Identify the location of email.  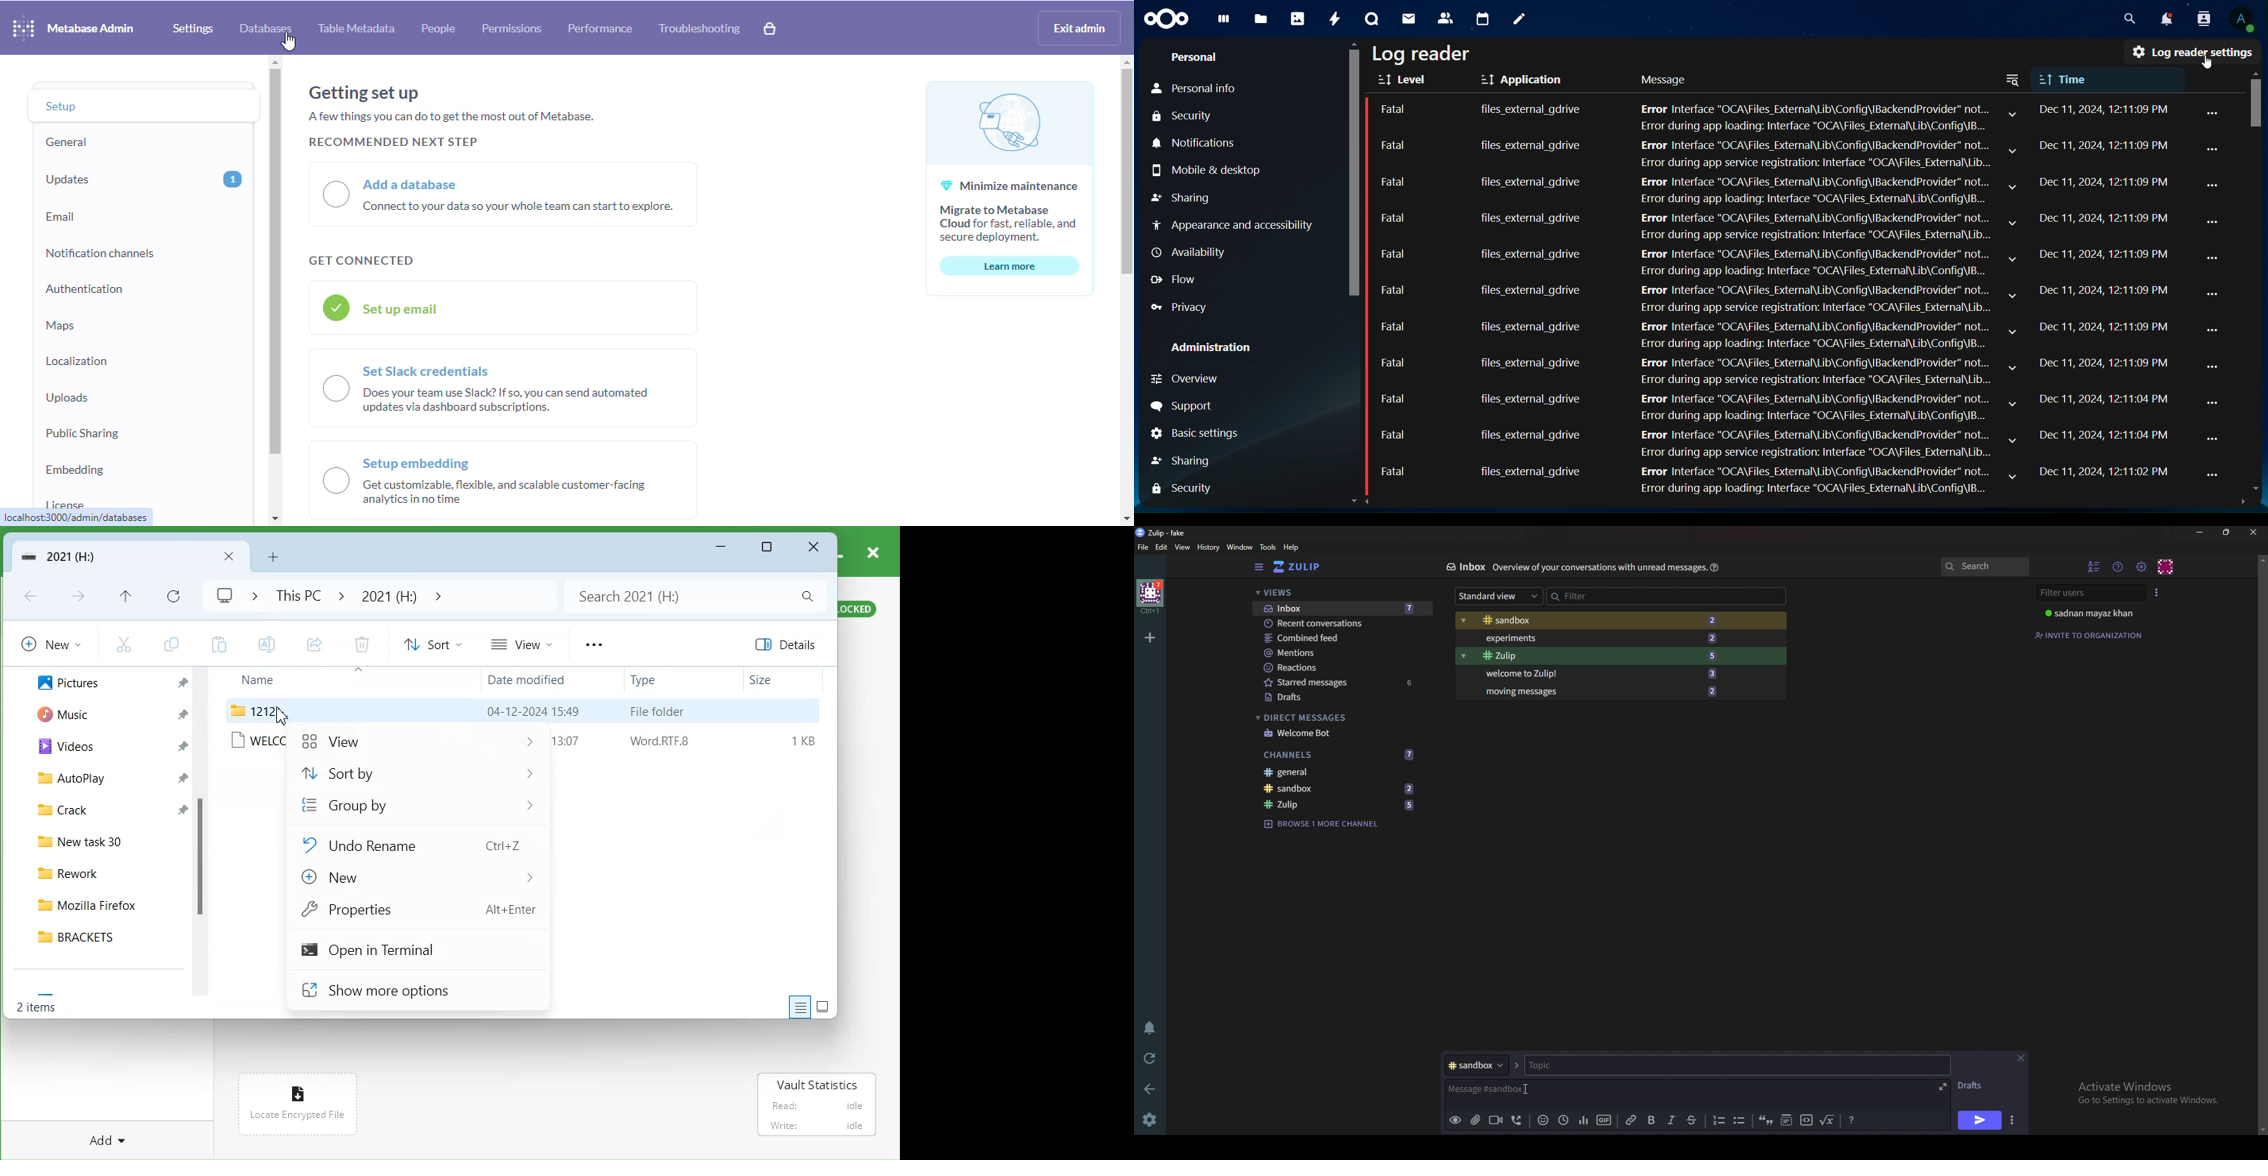
(62, 217).